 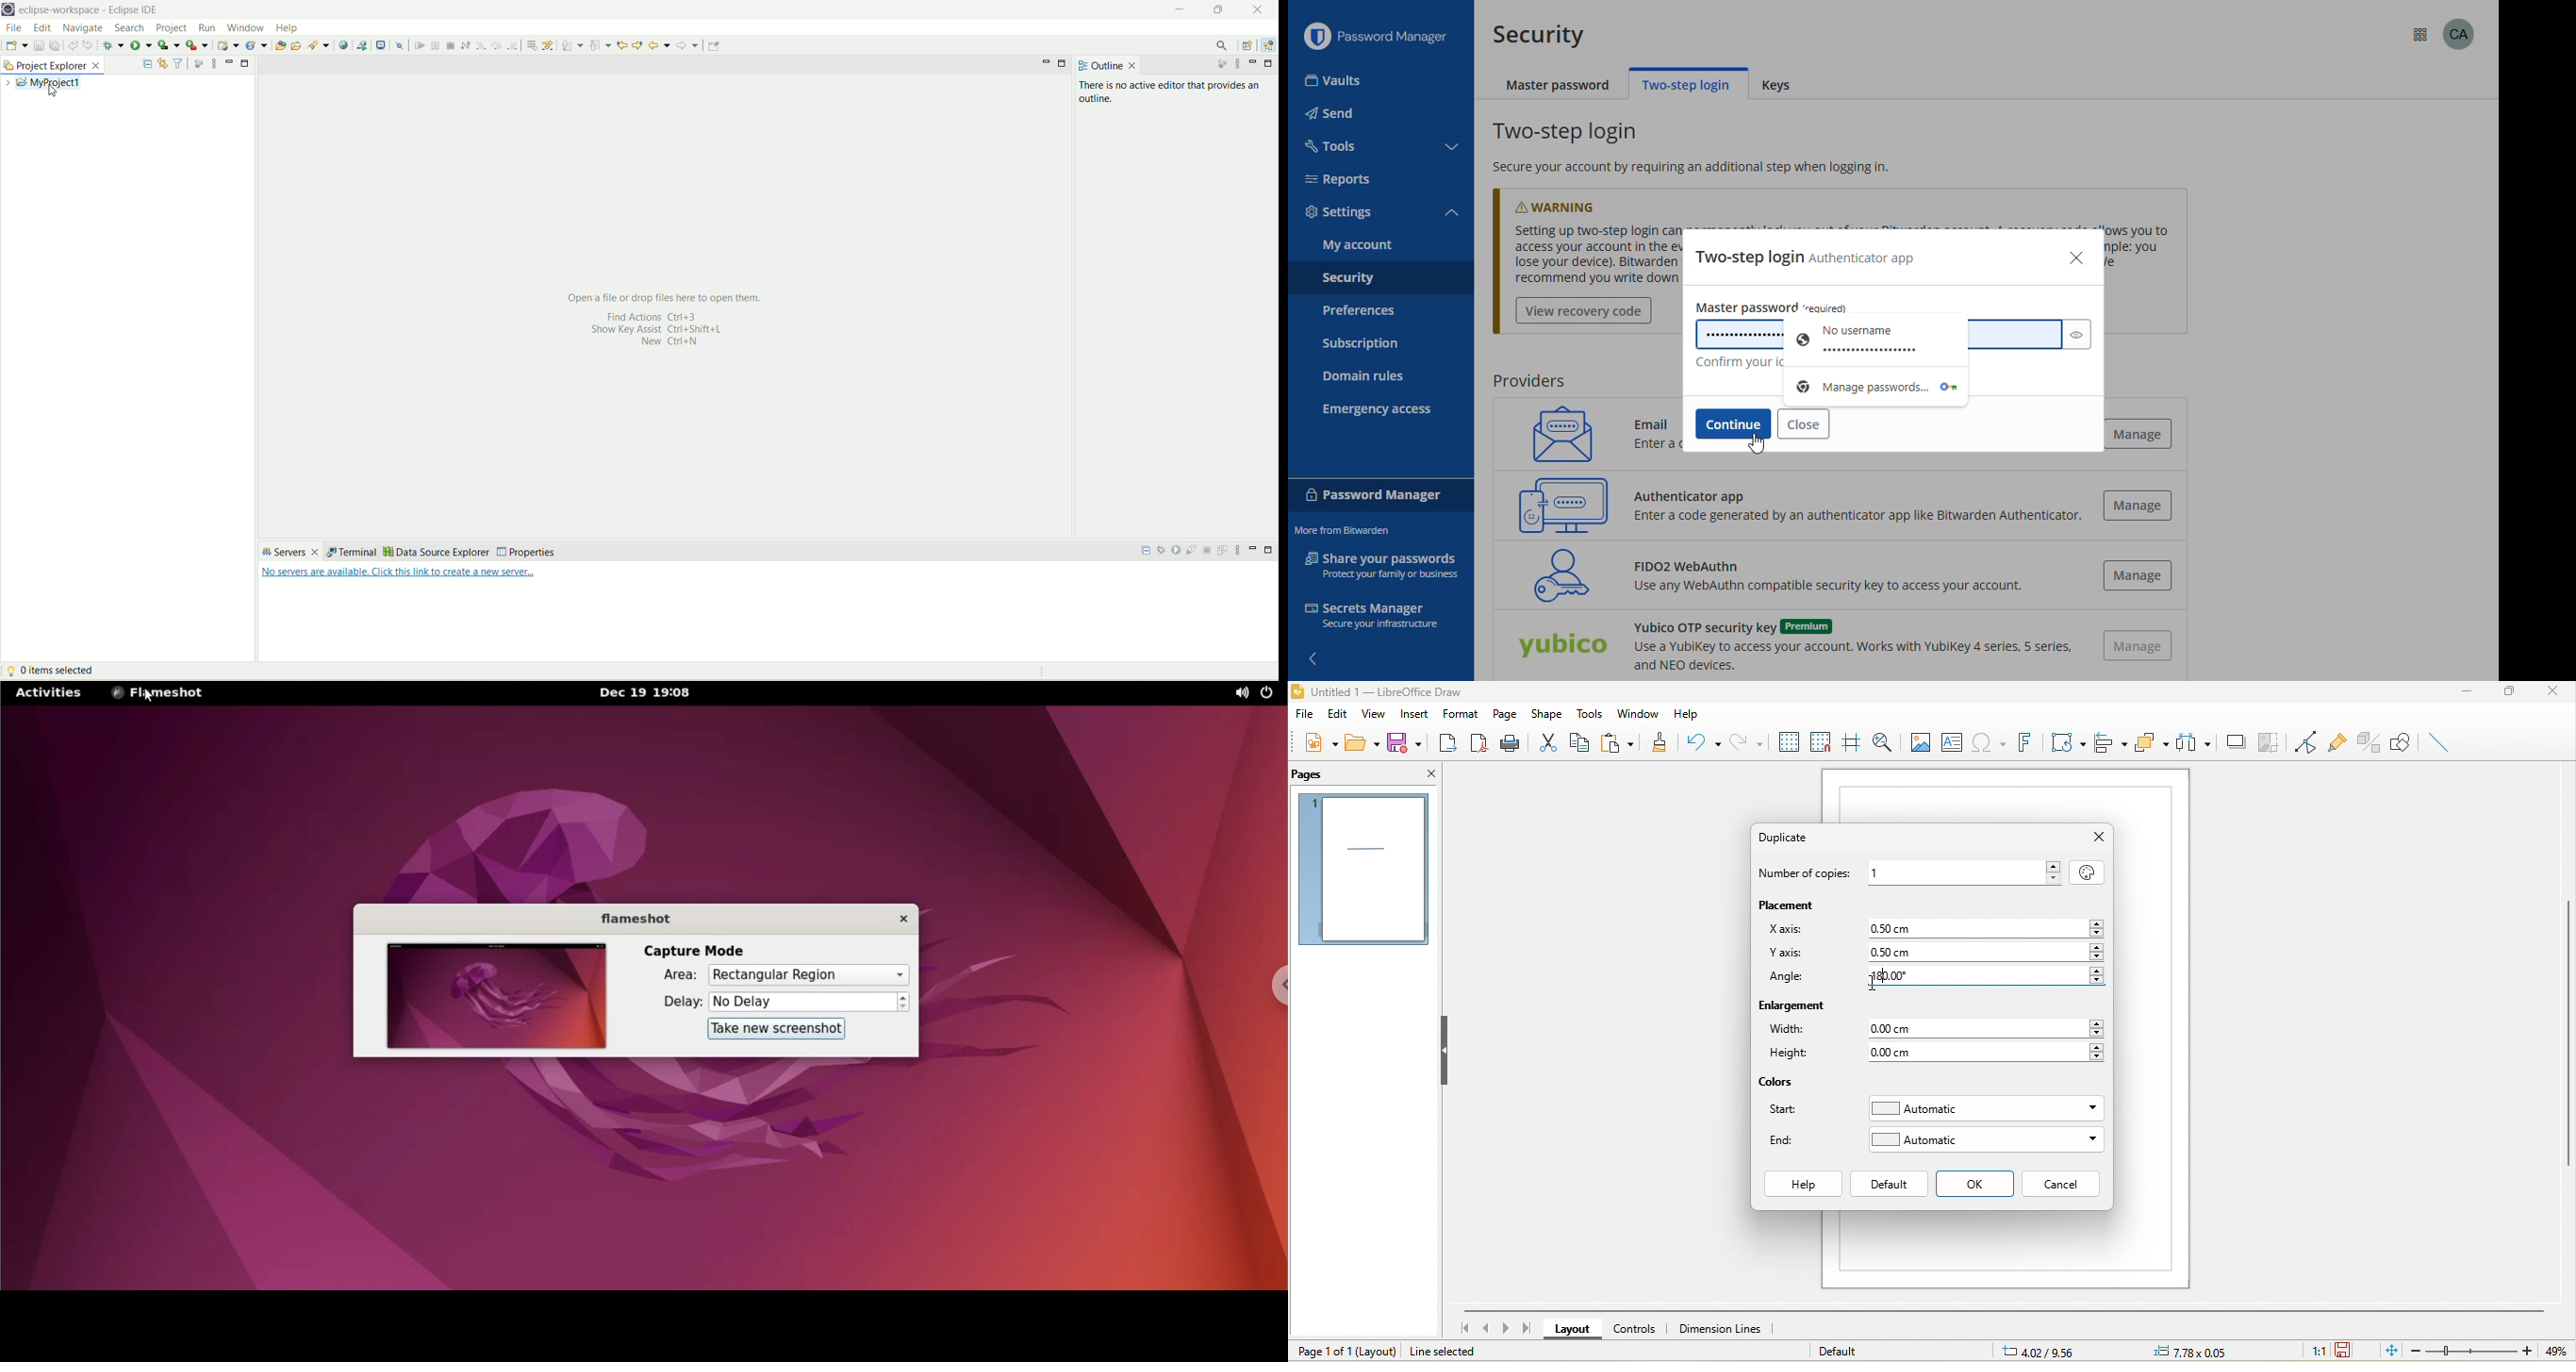 What do you see at coordinates (2023, 742) in the screenshot?
I see `font work text` at bounding box center [2023, 742].